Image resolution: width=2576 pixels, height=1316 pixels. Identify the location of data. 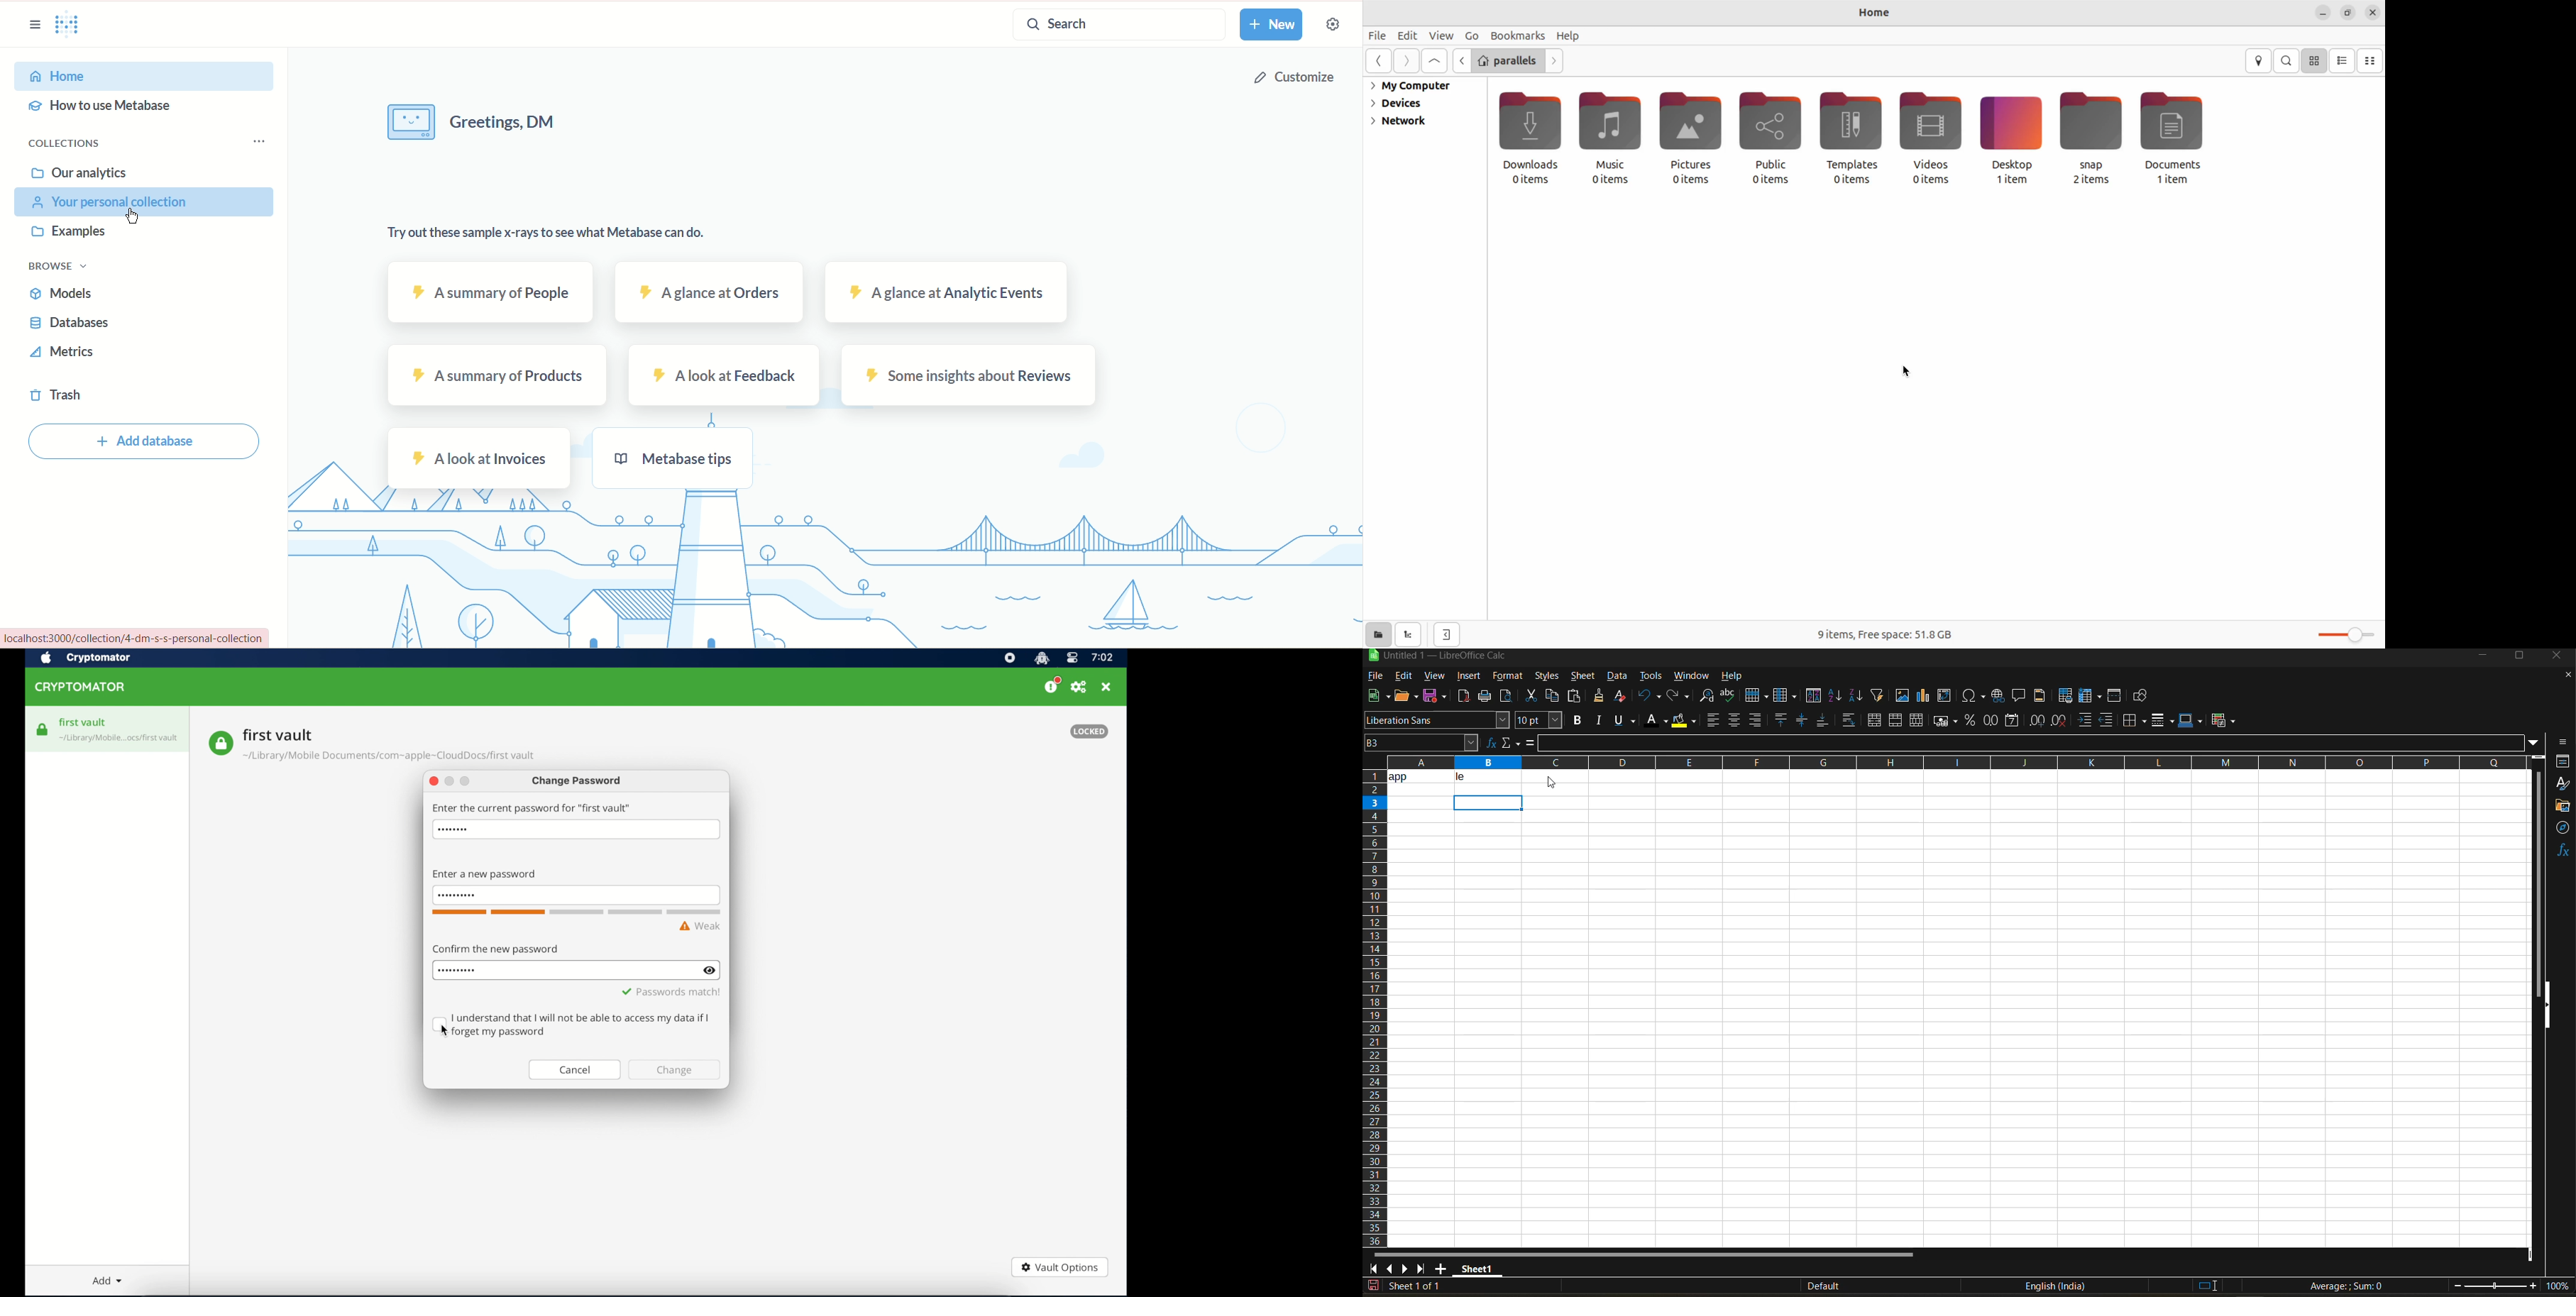
(1454, 776).